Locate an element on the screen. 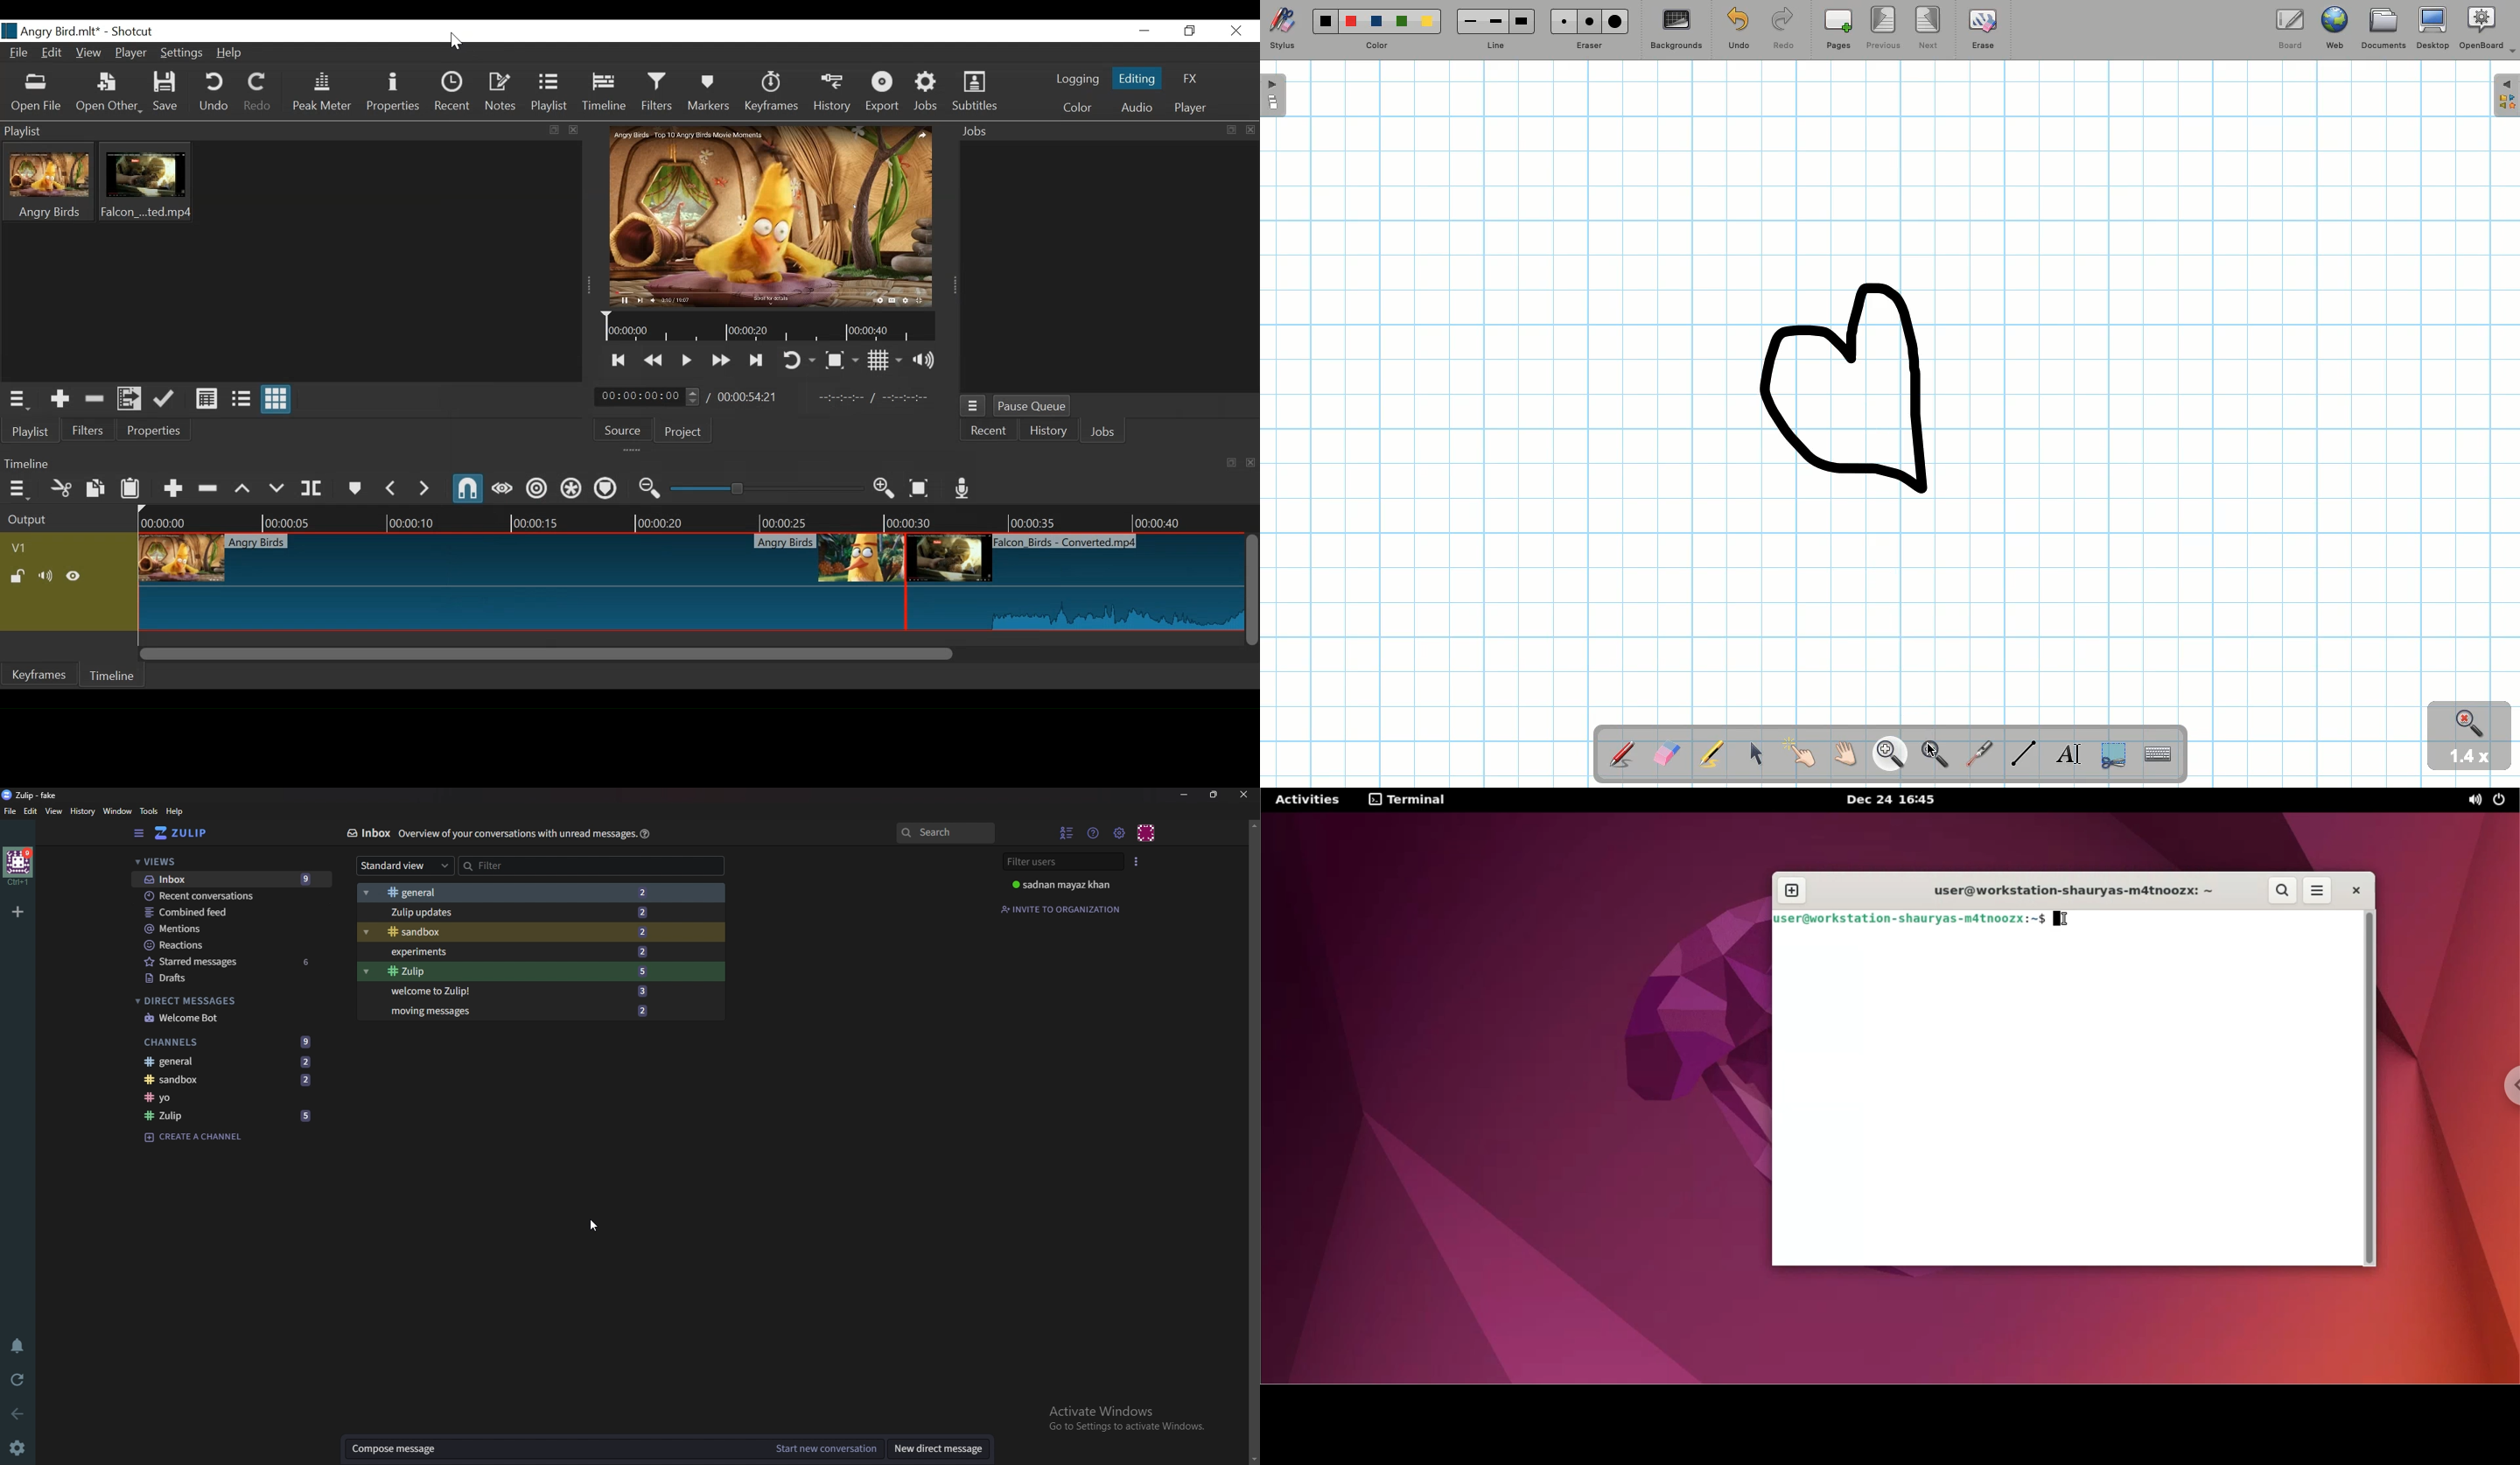  Cursor is located at coordinates (592, 1225).